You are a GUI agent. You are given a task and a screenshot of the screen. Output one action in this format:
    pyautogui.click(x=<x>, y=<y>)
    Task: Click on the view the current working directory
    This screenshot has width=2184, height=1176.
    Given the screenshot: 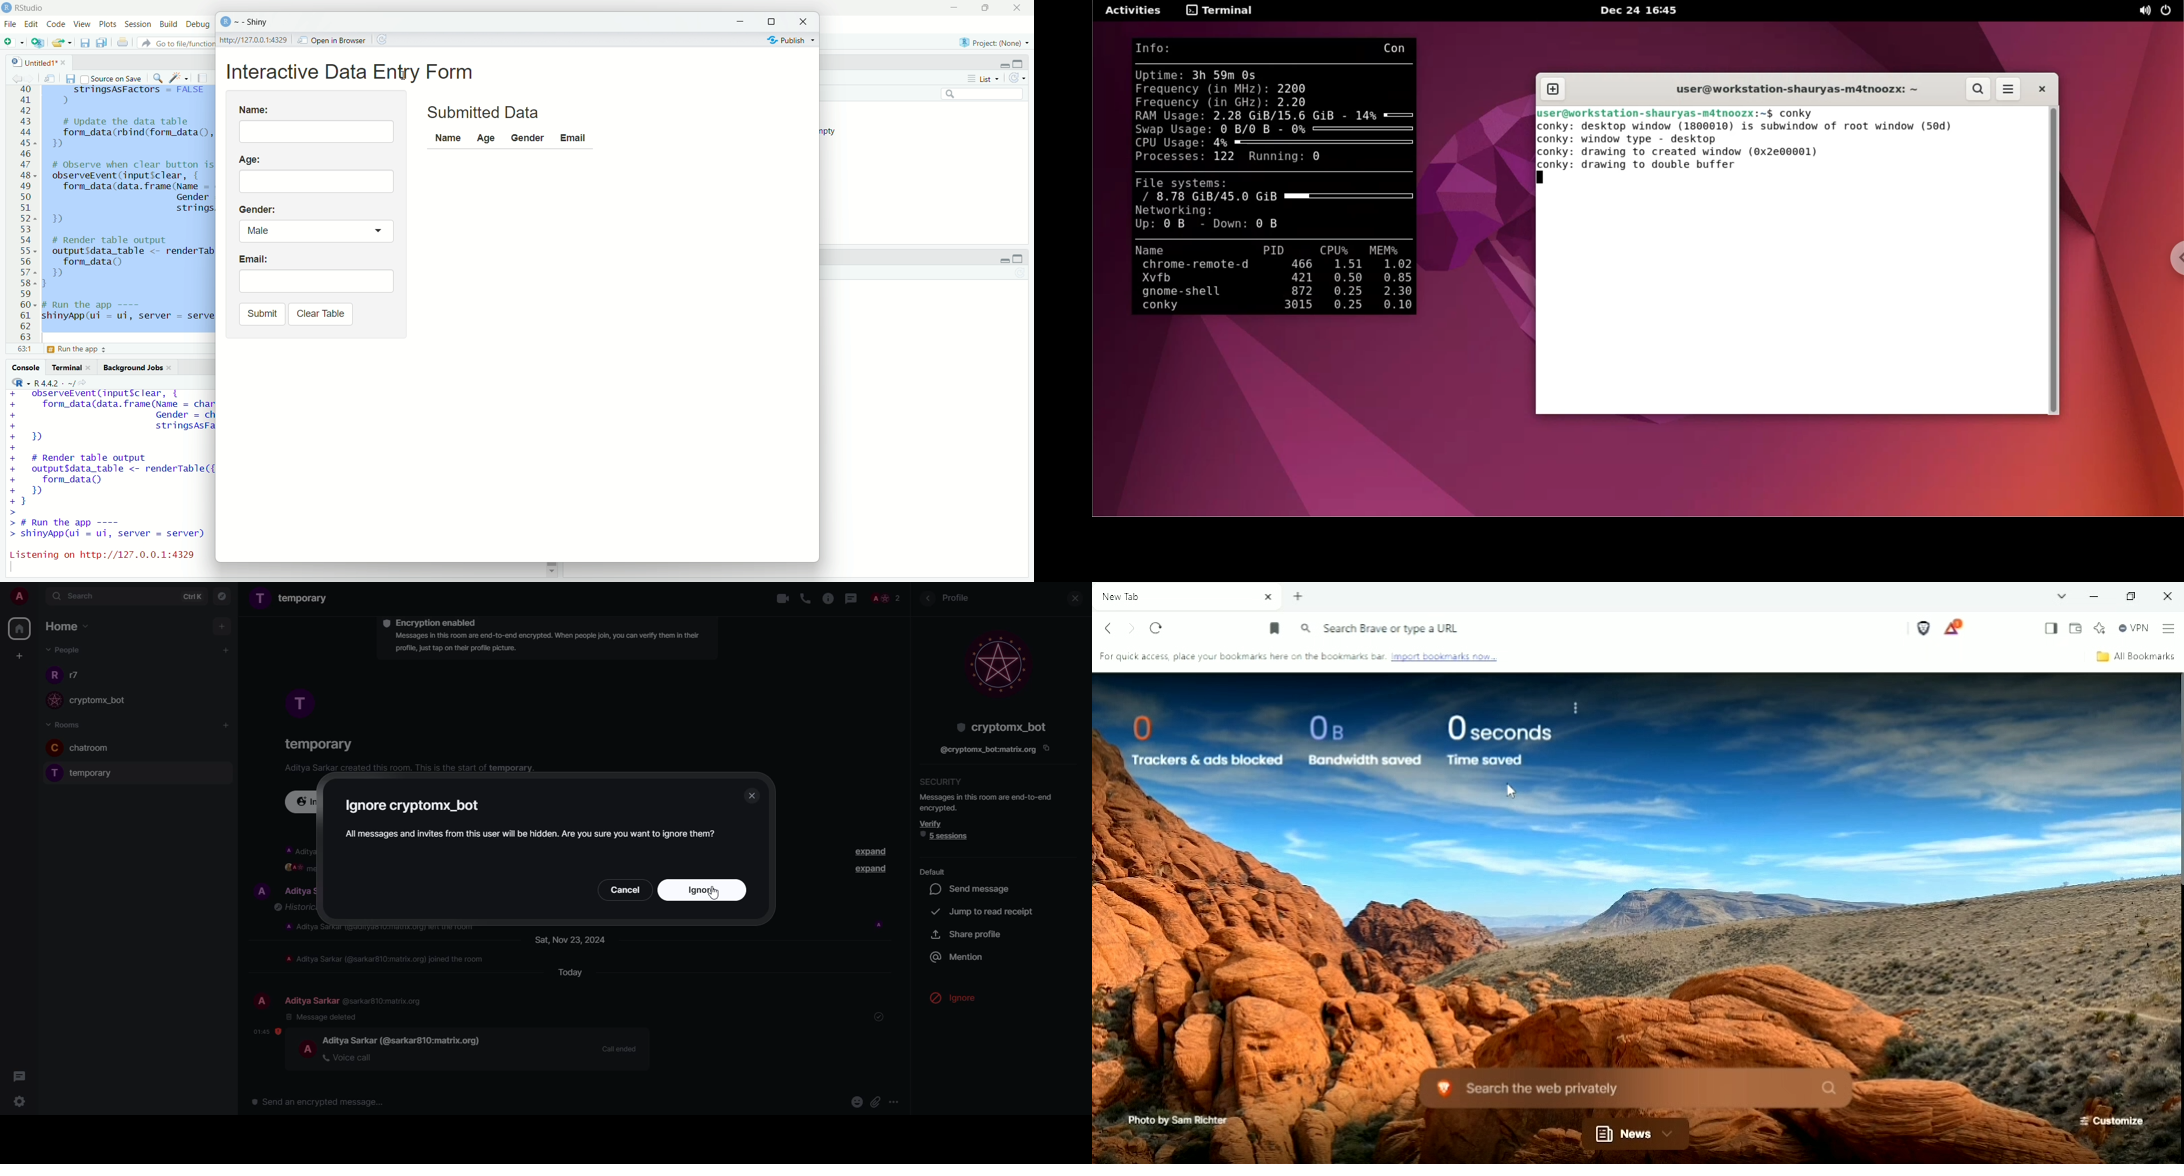 What is the action you would take?
    pyautogui.click(x=86, y=383)
    